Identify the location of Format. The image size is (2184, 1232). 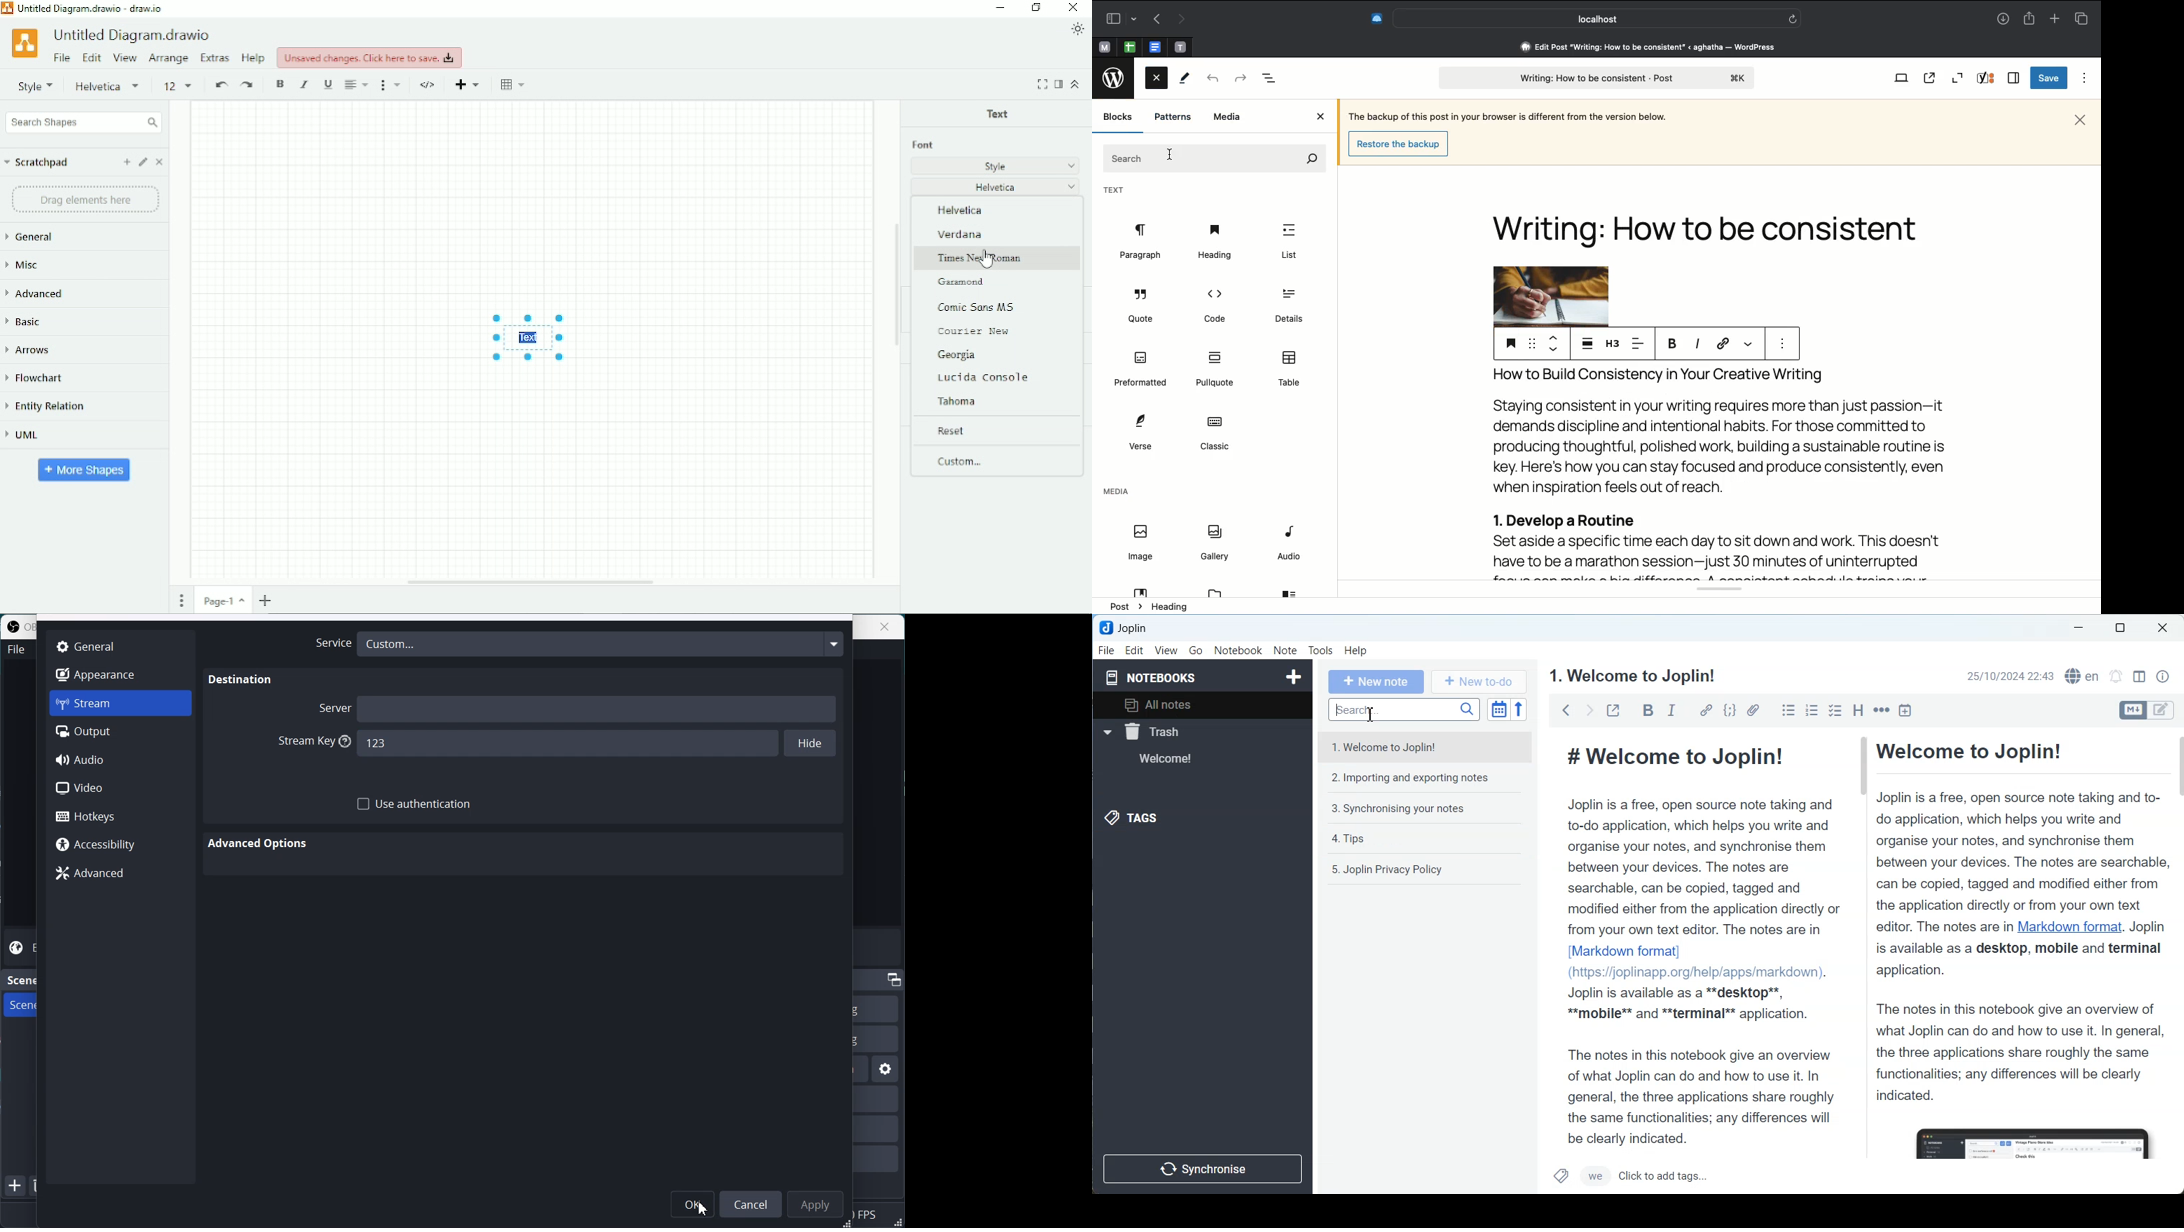
(392, 85).